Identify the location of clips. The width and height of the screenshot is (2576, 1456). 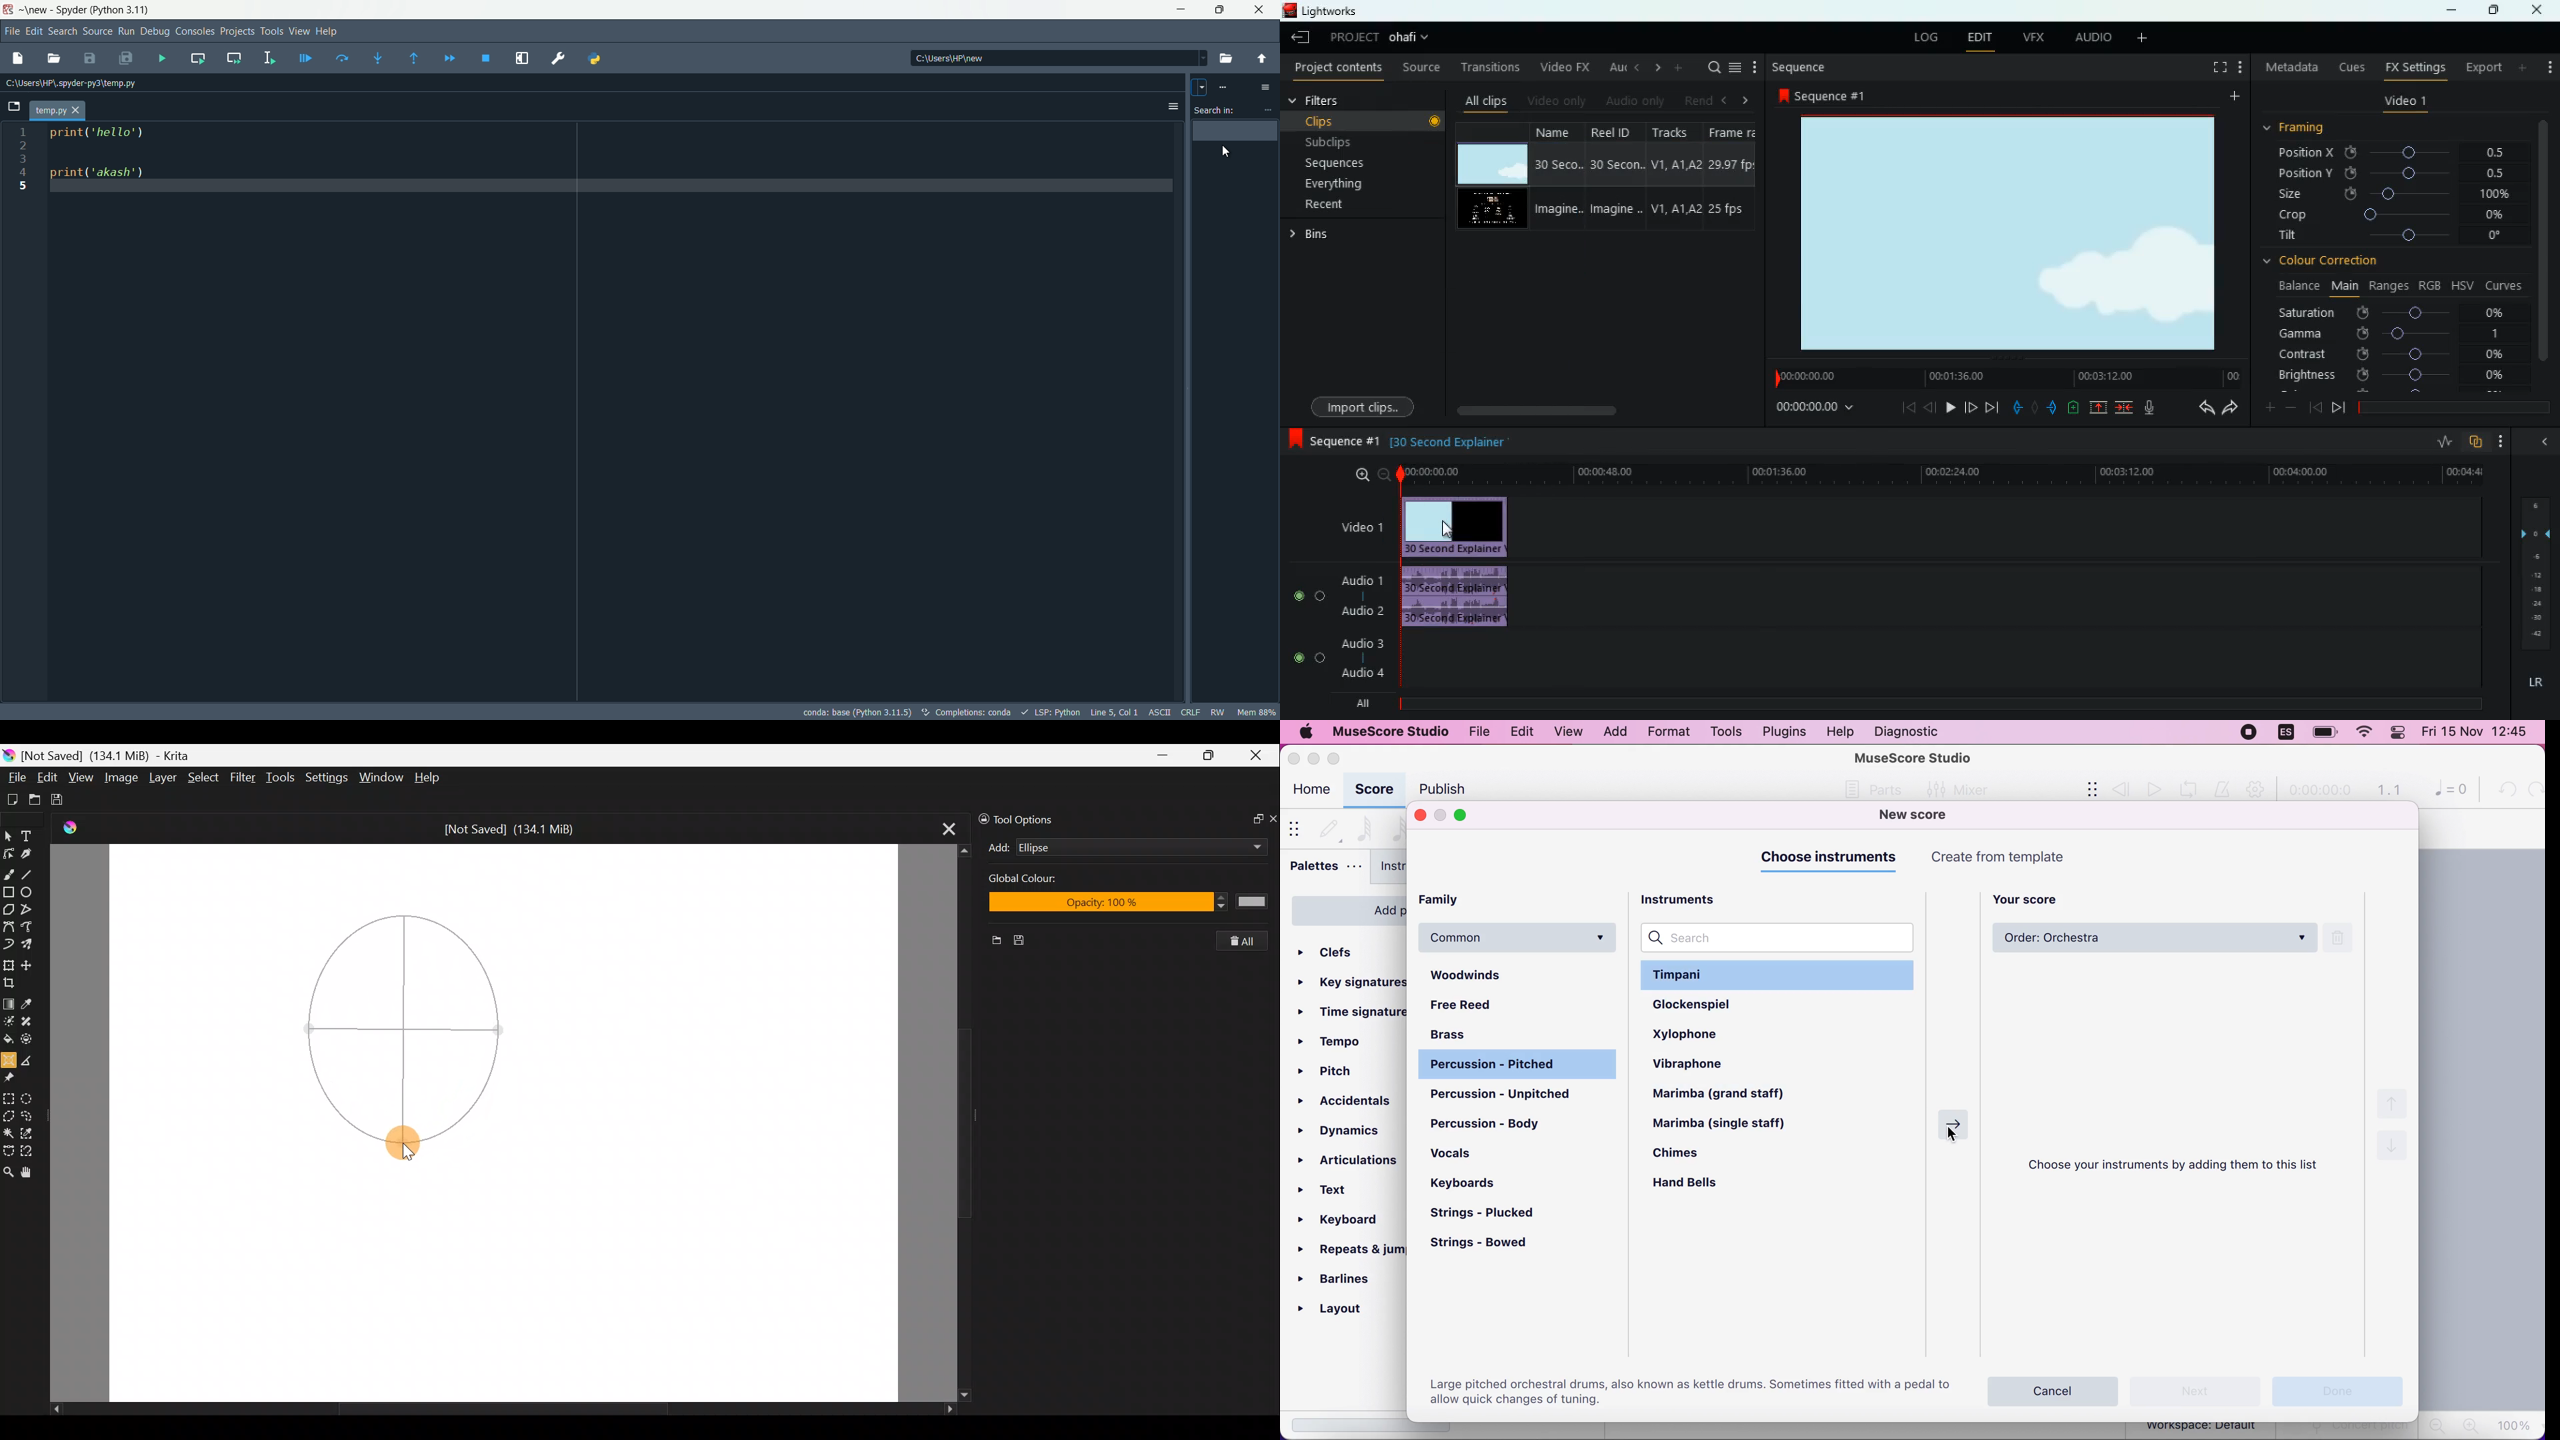
(1365, 121).